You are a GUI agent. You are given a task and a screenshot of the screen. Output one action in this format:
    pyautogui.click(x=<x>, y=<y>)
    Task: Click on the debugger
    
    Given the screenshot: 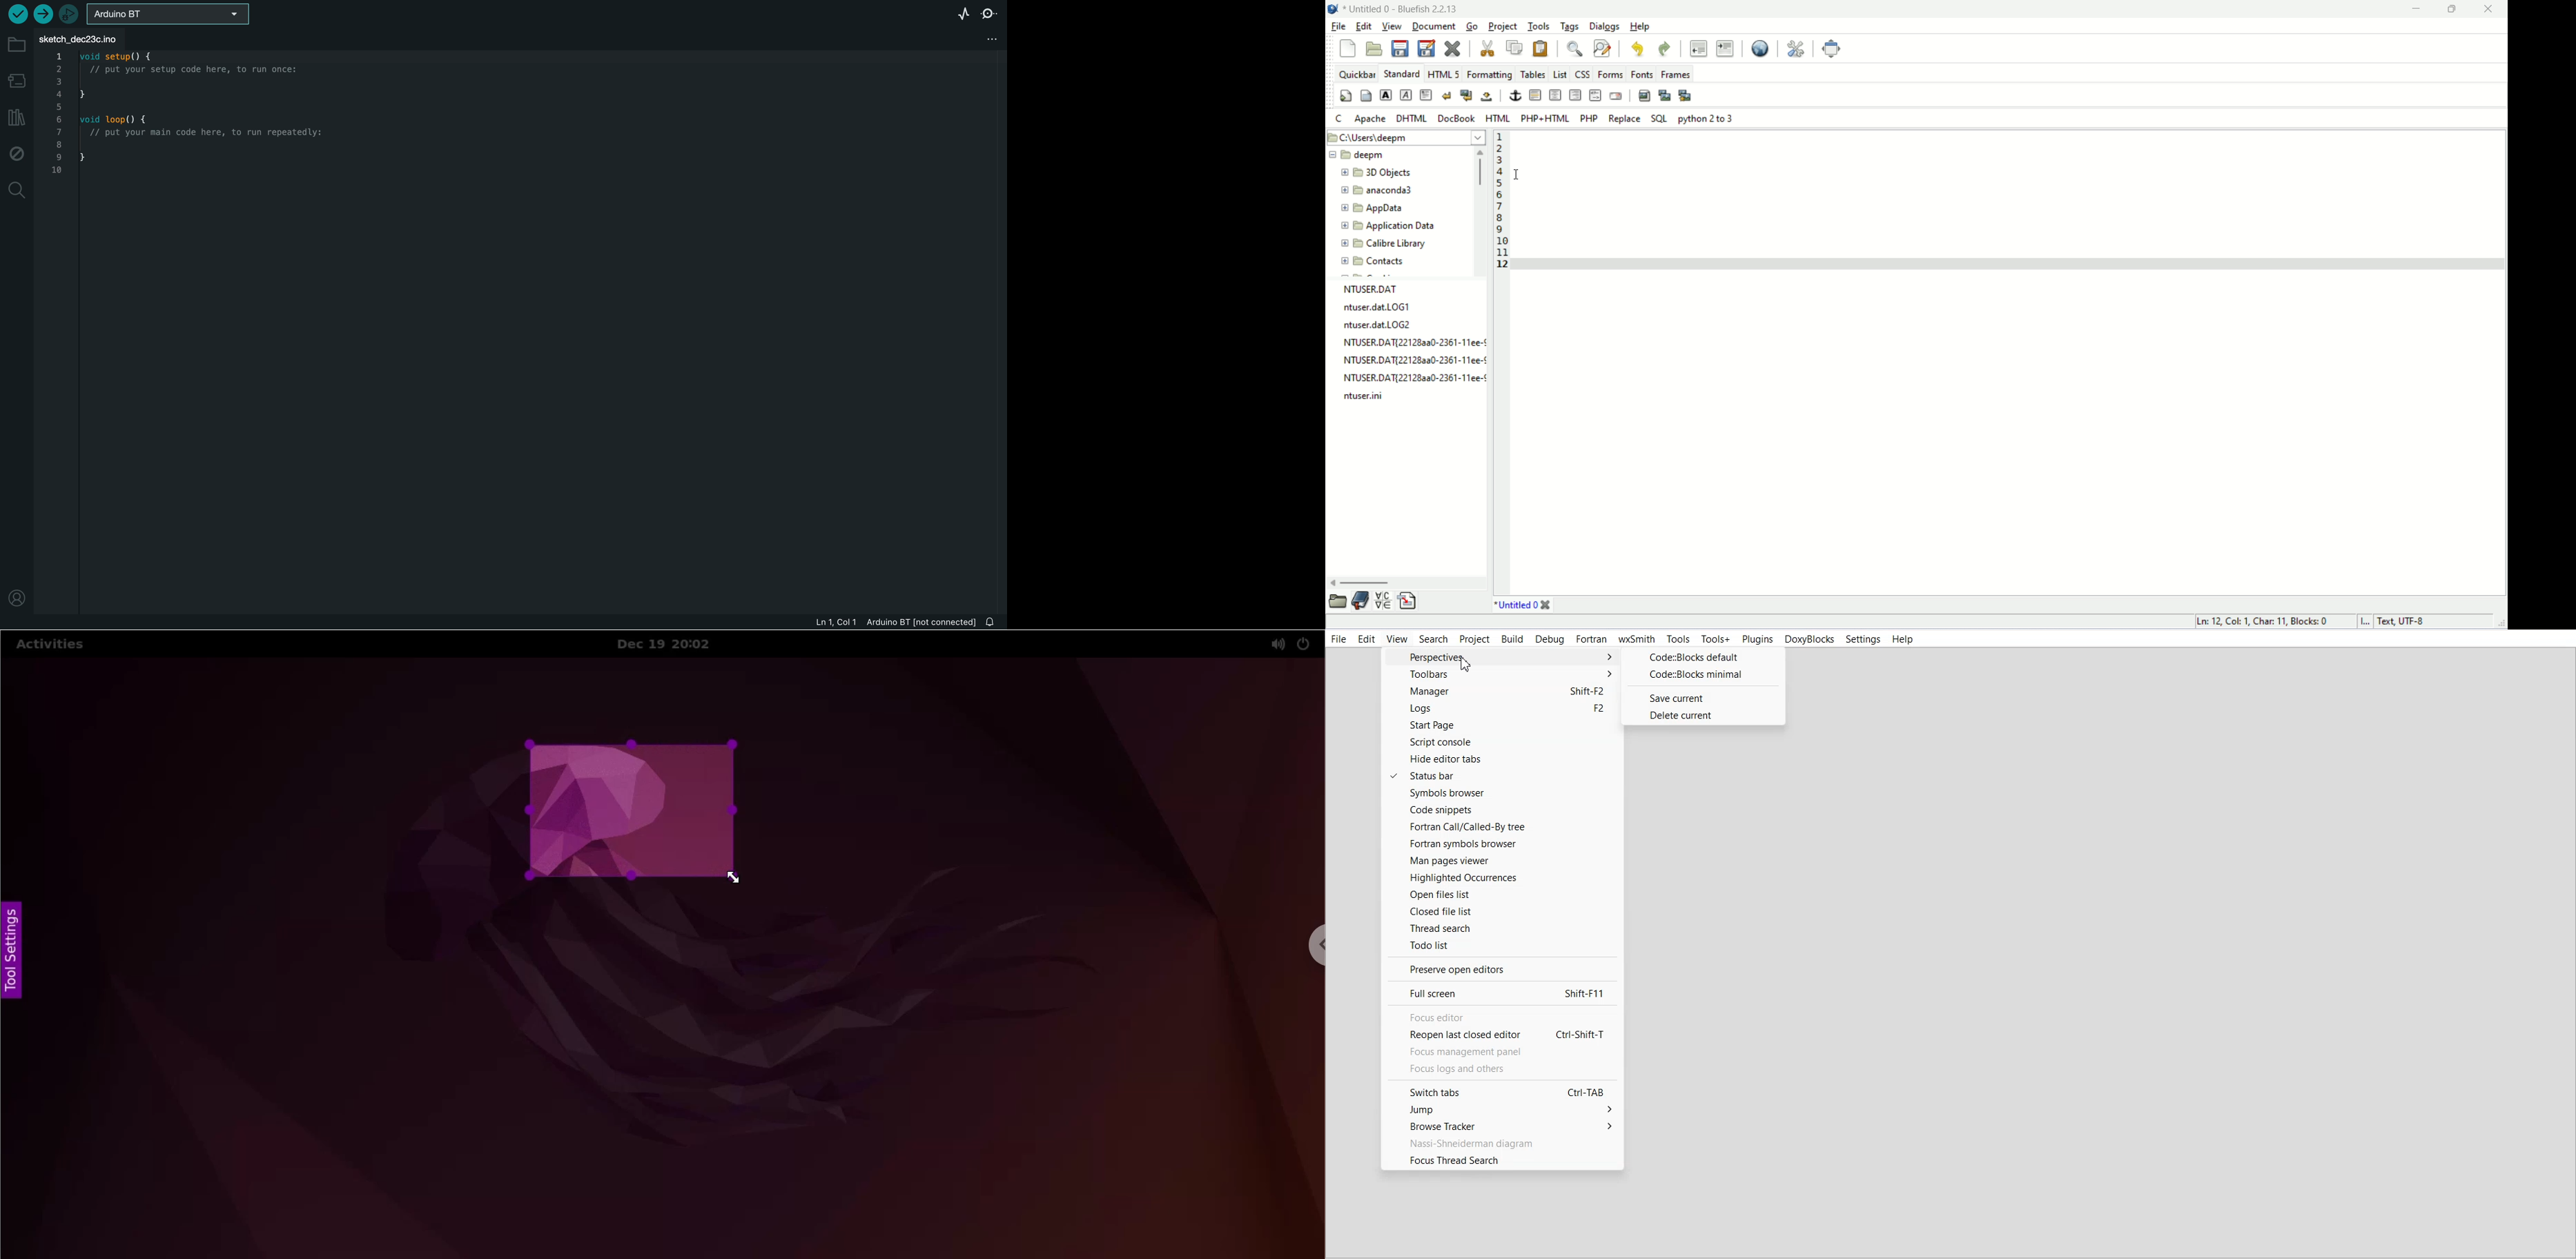 What is the action you would take?
    pyautogui.click(x=71, y=14)
    